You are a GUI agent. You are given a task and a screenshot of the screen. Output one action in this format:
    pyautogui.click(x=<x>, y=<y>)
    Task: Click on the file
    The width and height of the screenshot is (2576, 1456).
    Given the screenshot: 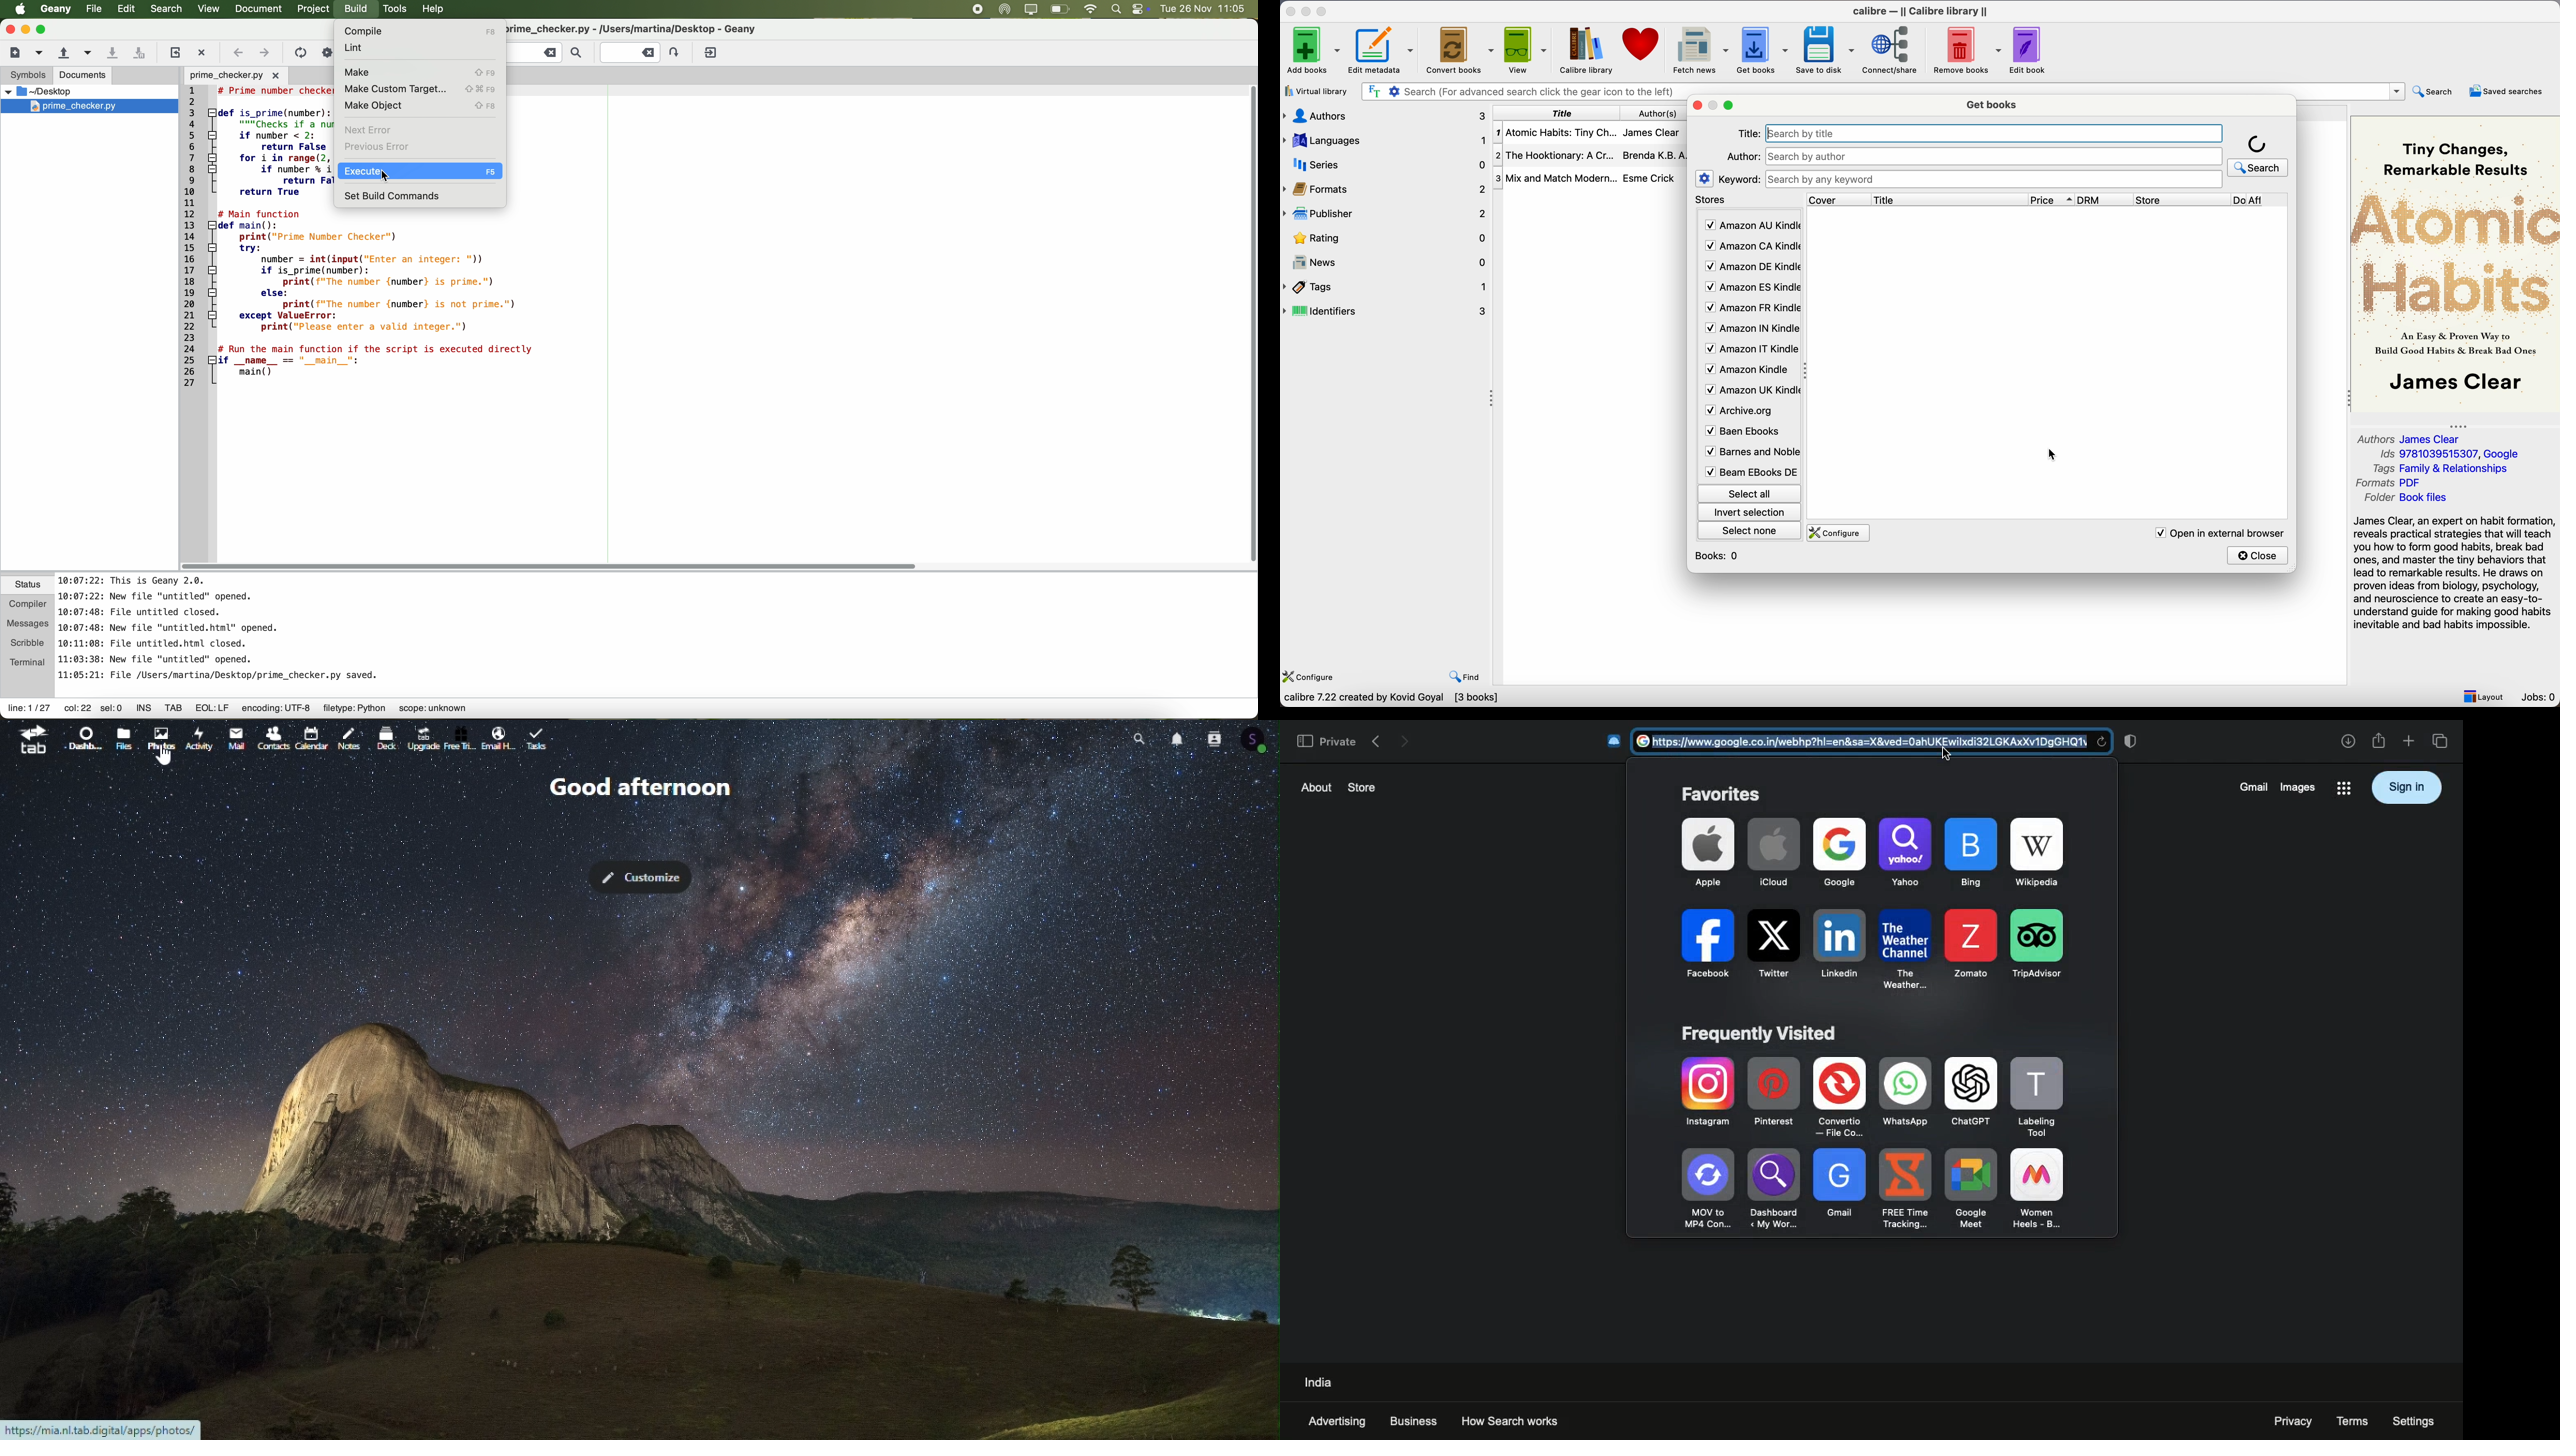 What is the action you would take?
    pyautogui.click(x=123, y=740)
    